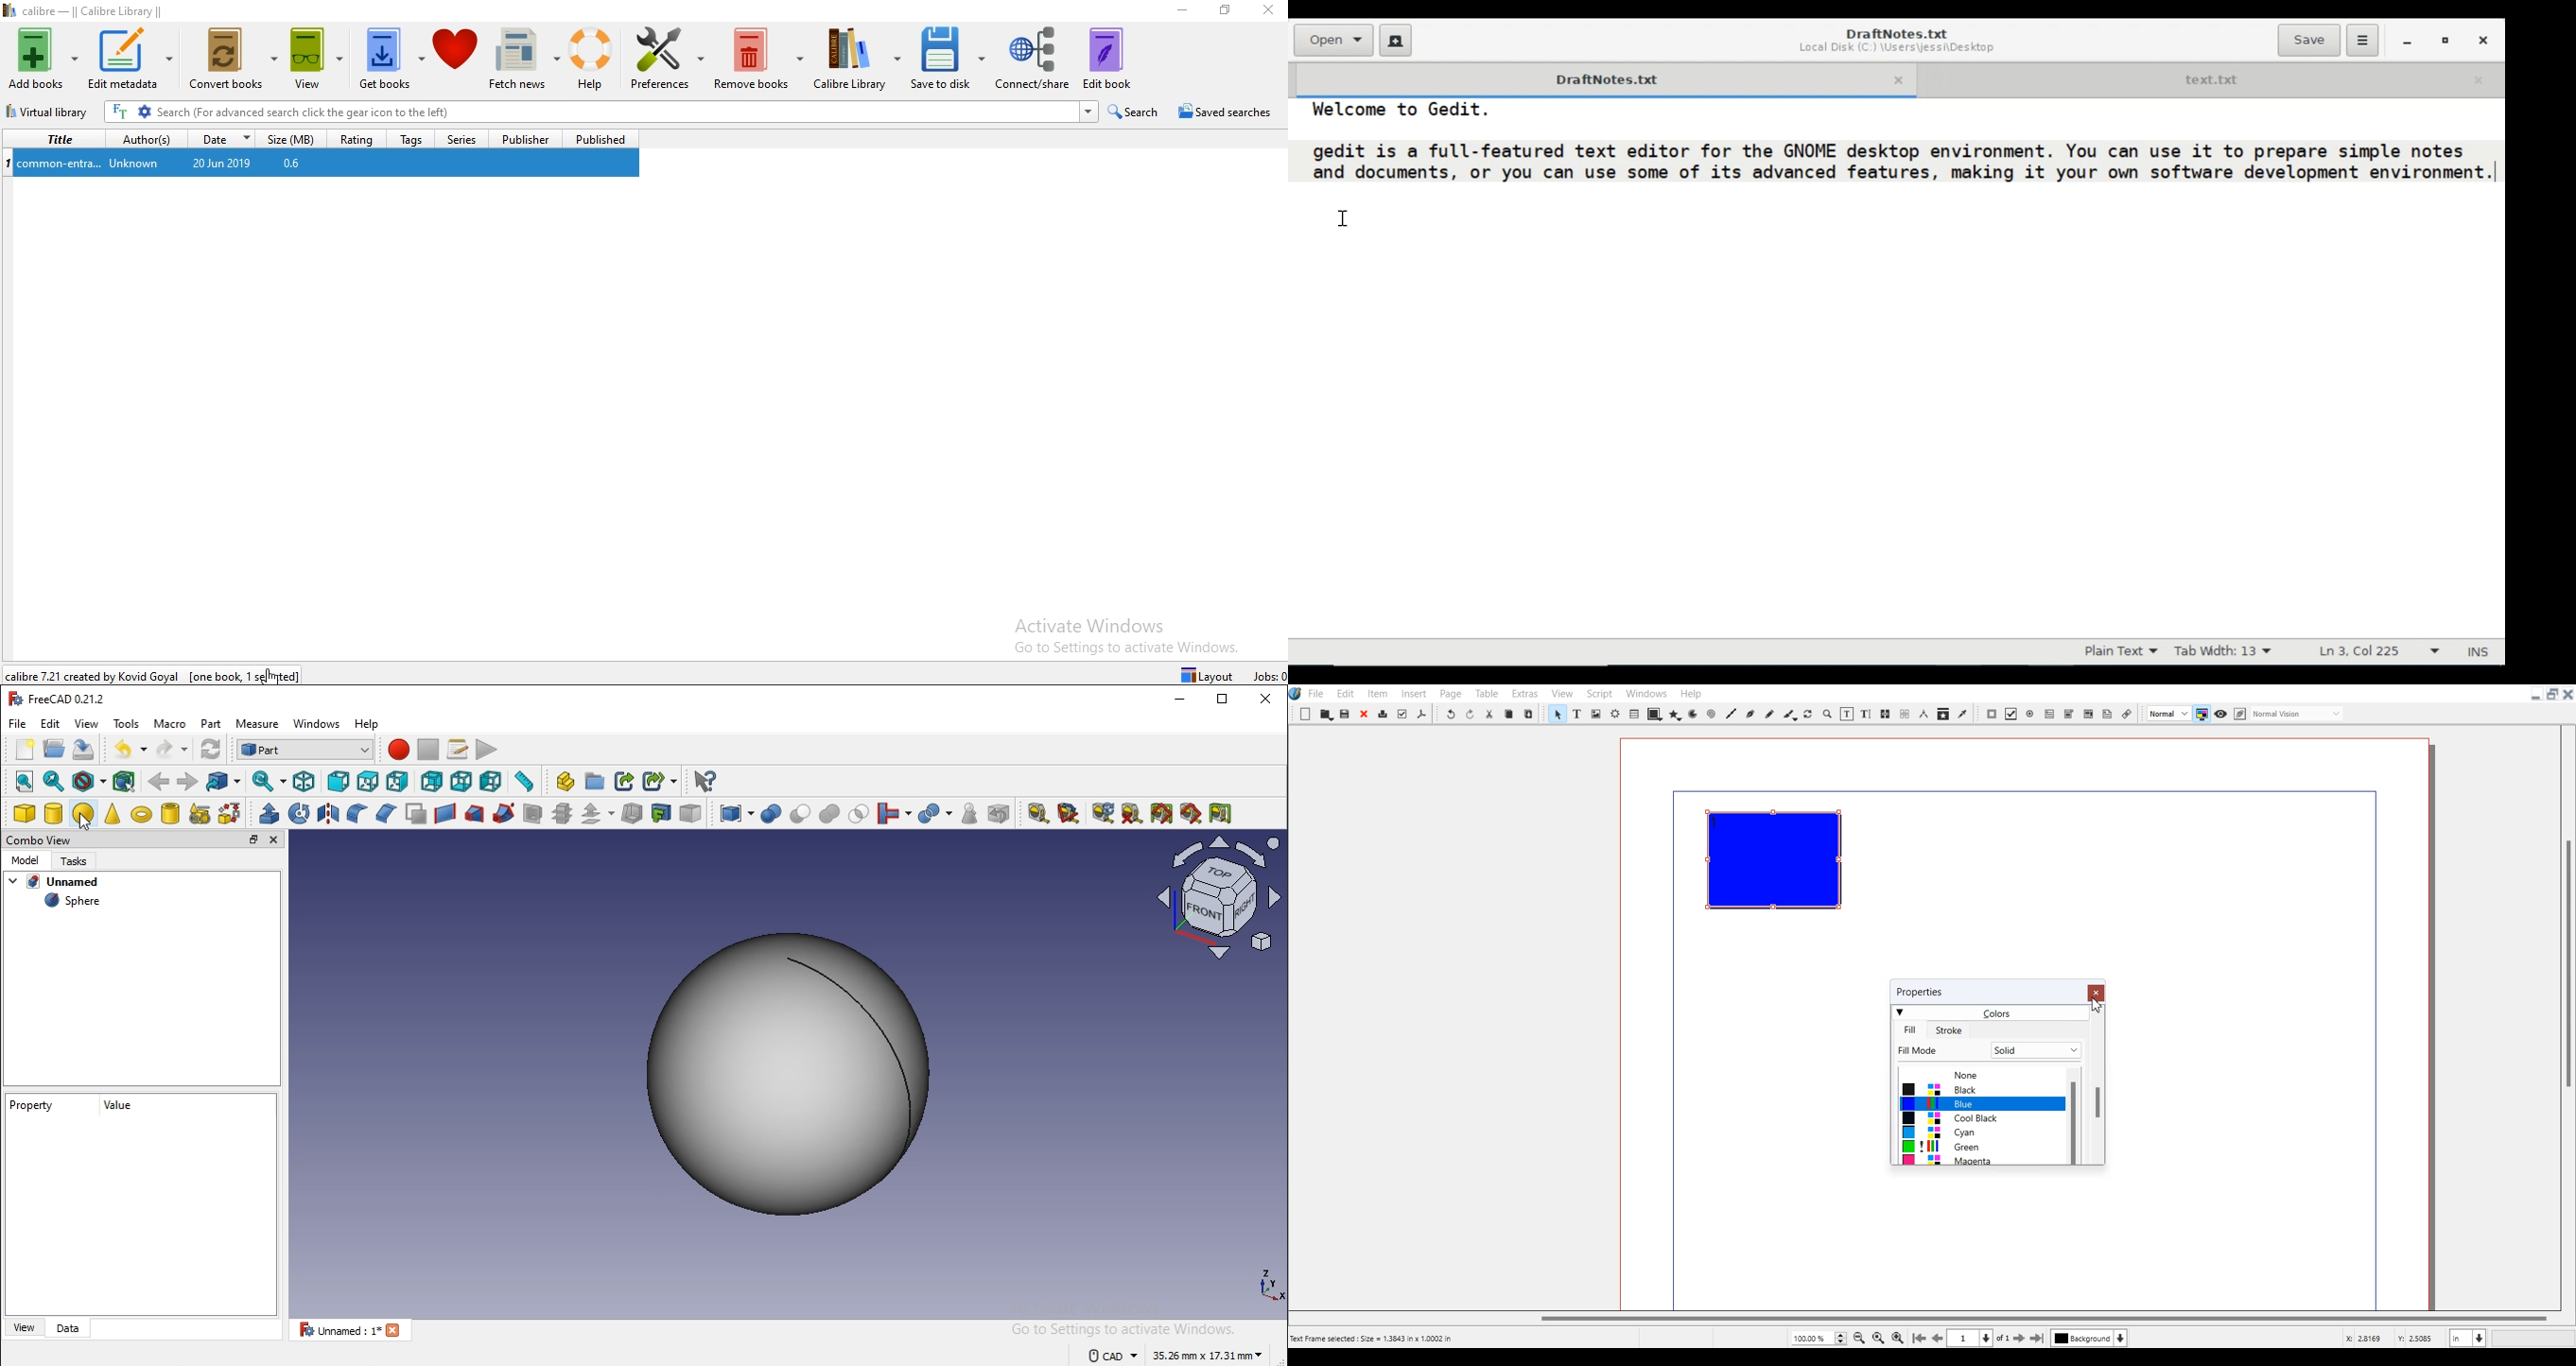 The image size is (2576, 1372). What do you see at coordinates (1450, 713) in the screenshot?
I see `Undo` at bounding box center [1450, 713].